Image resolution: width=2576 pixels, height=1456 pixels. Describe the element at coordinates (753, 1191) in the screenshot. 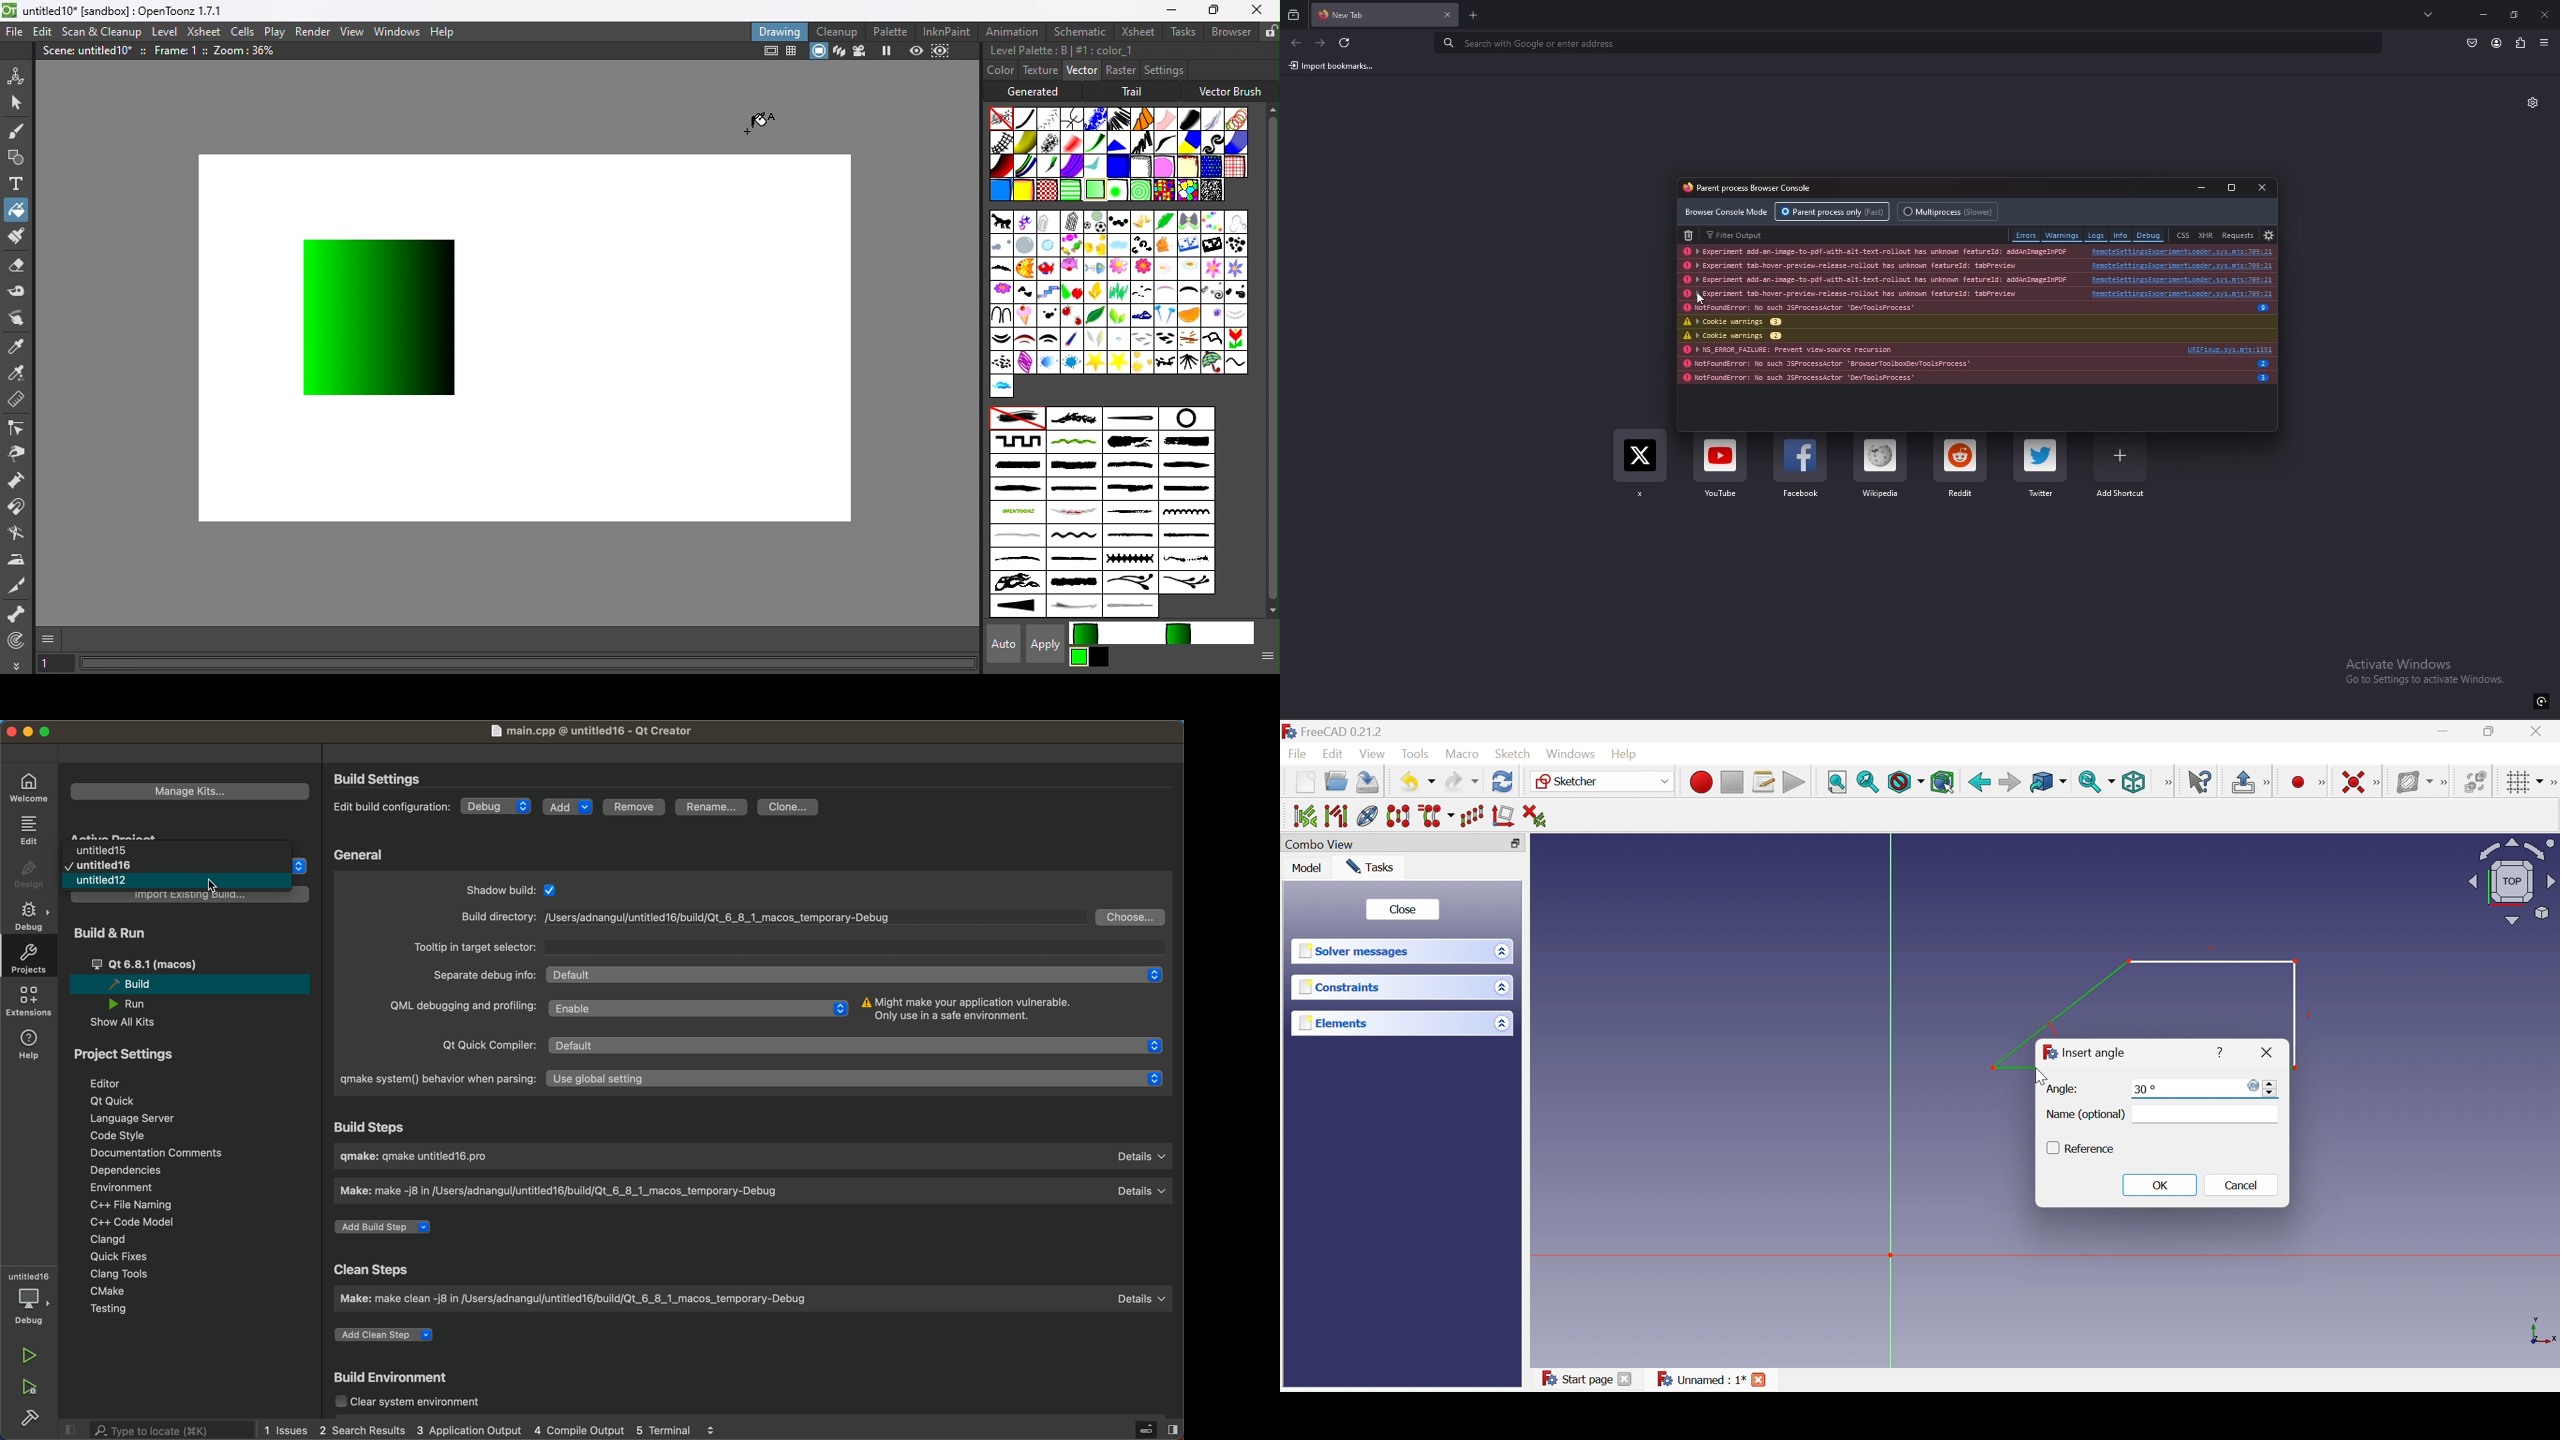

I see `` at that location.